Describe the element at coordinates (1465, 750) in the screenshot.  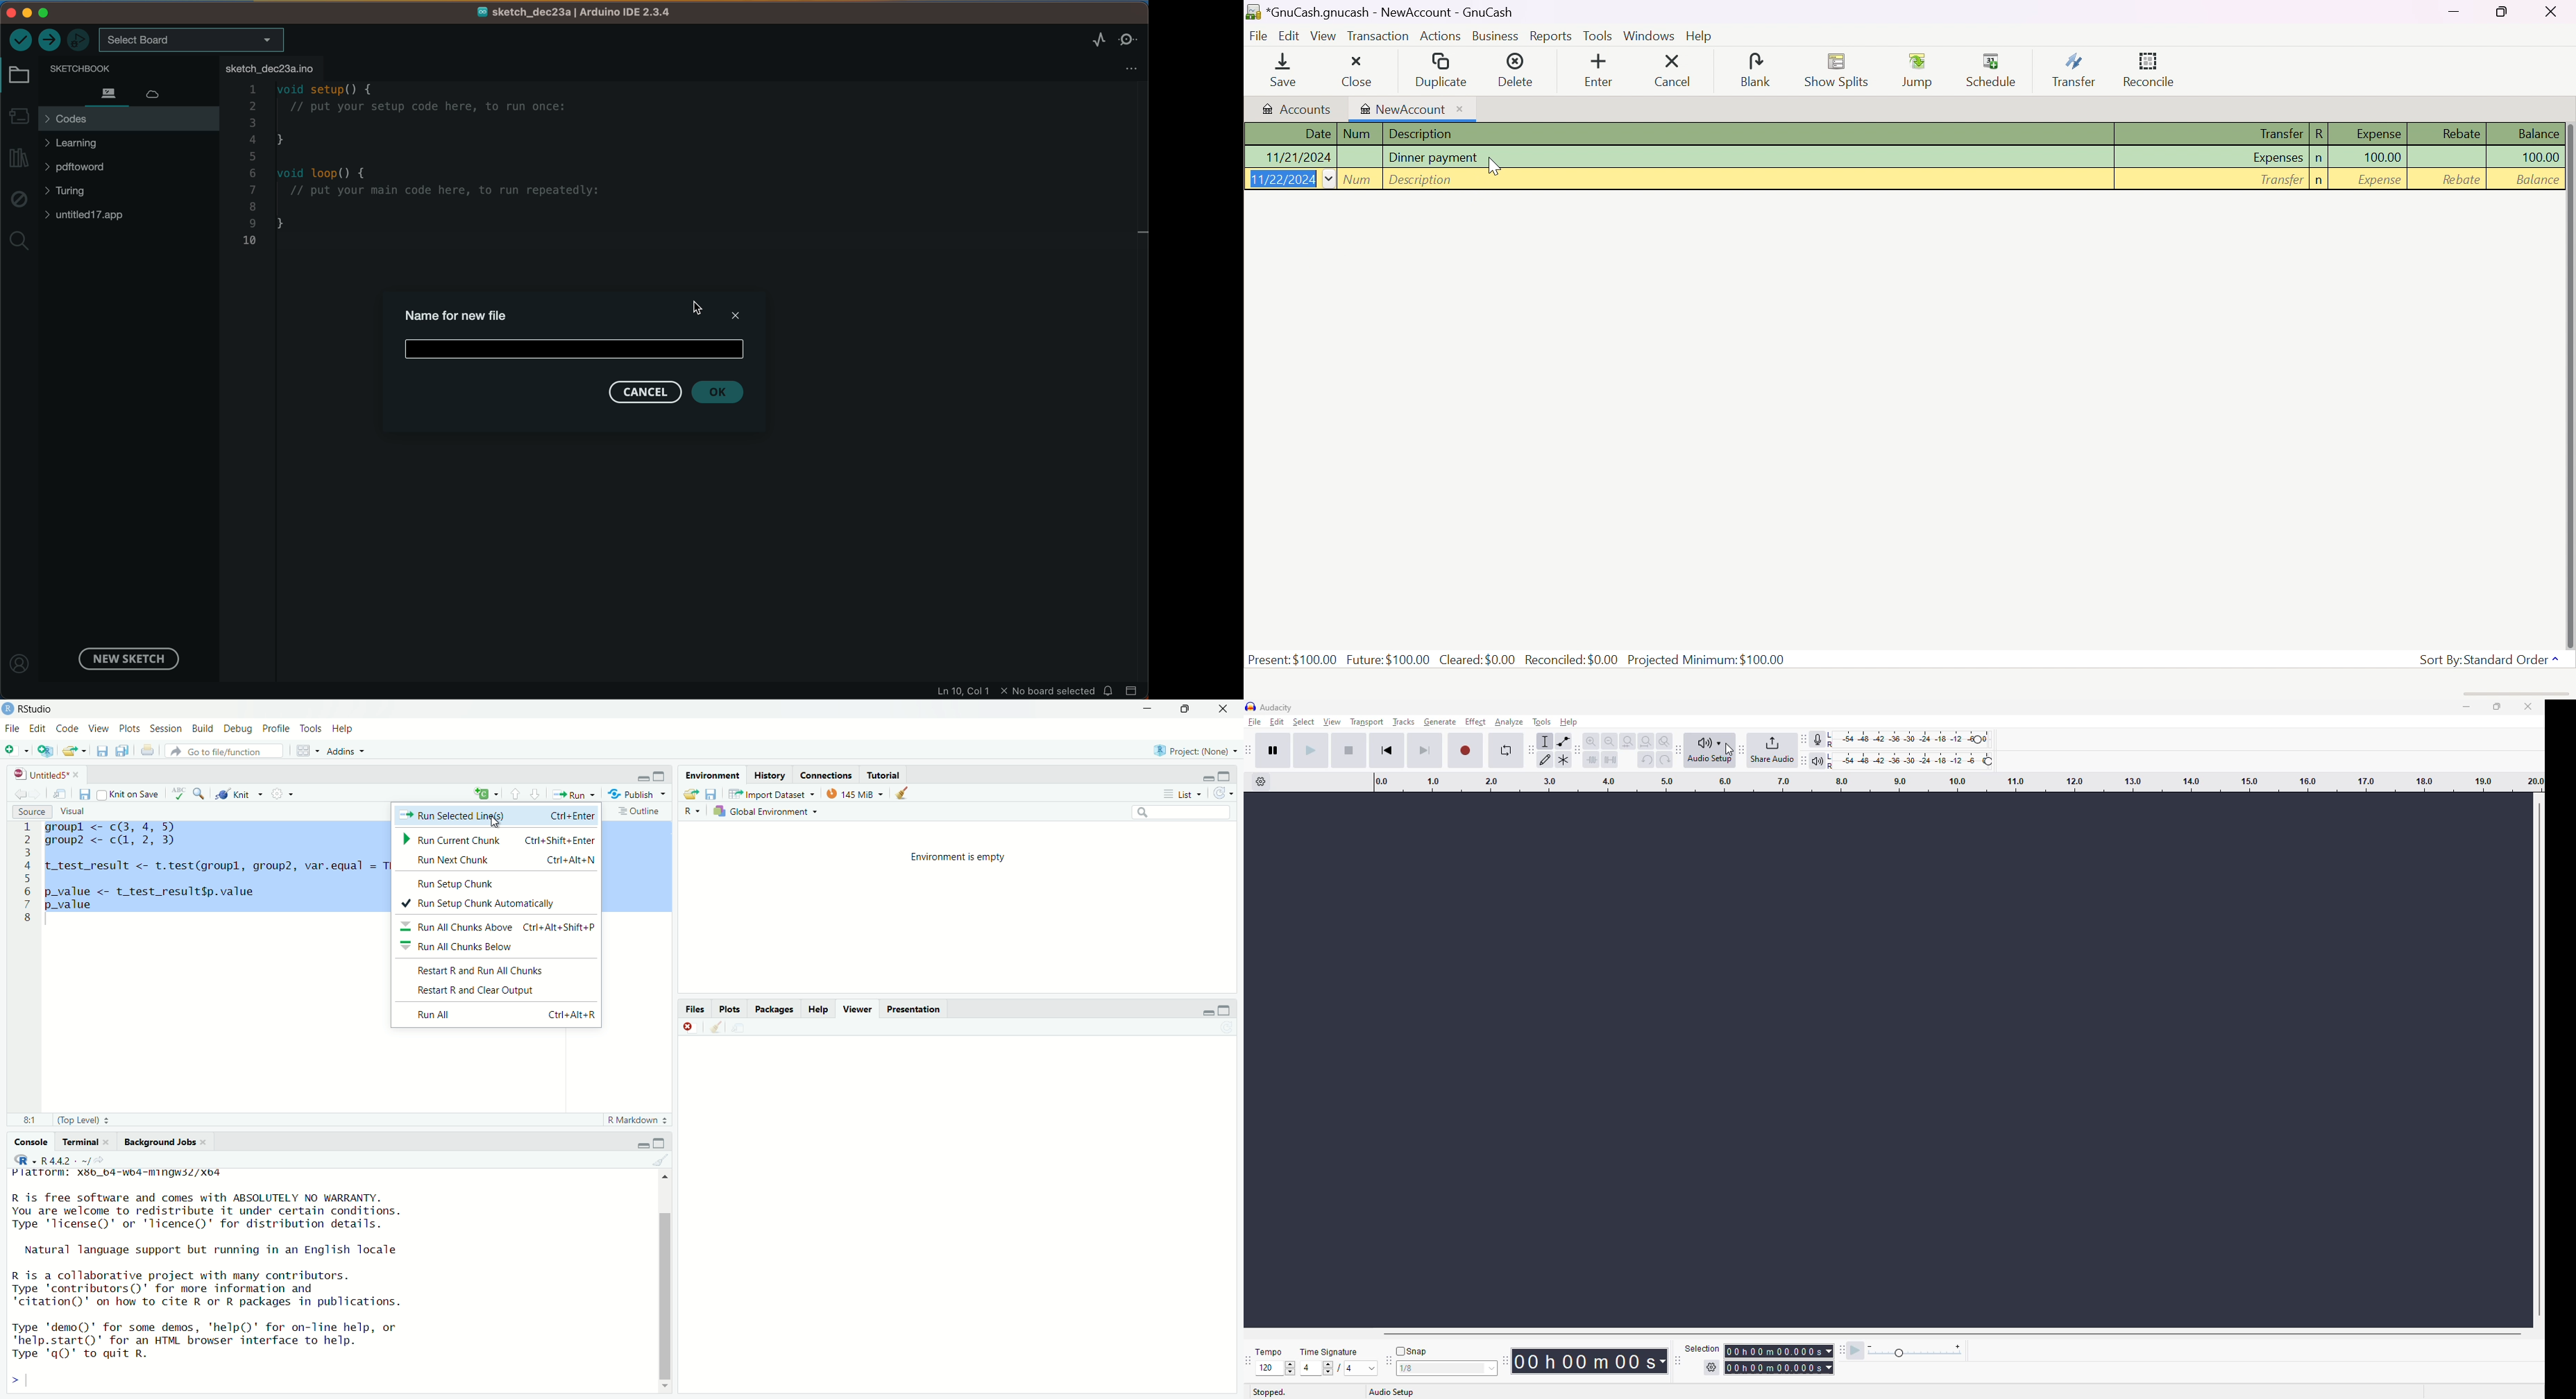
I see `record` at that location.